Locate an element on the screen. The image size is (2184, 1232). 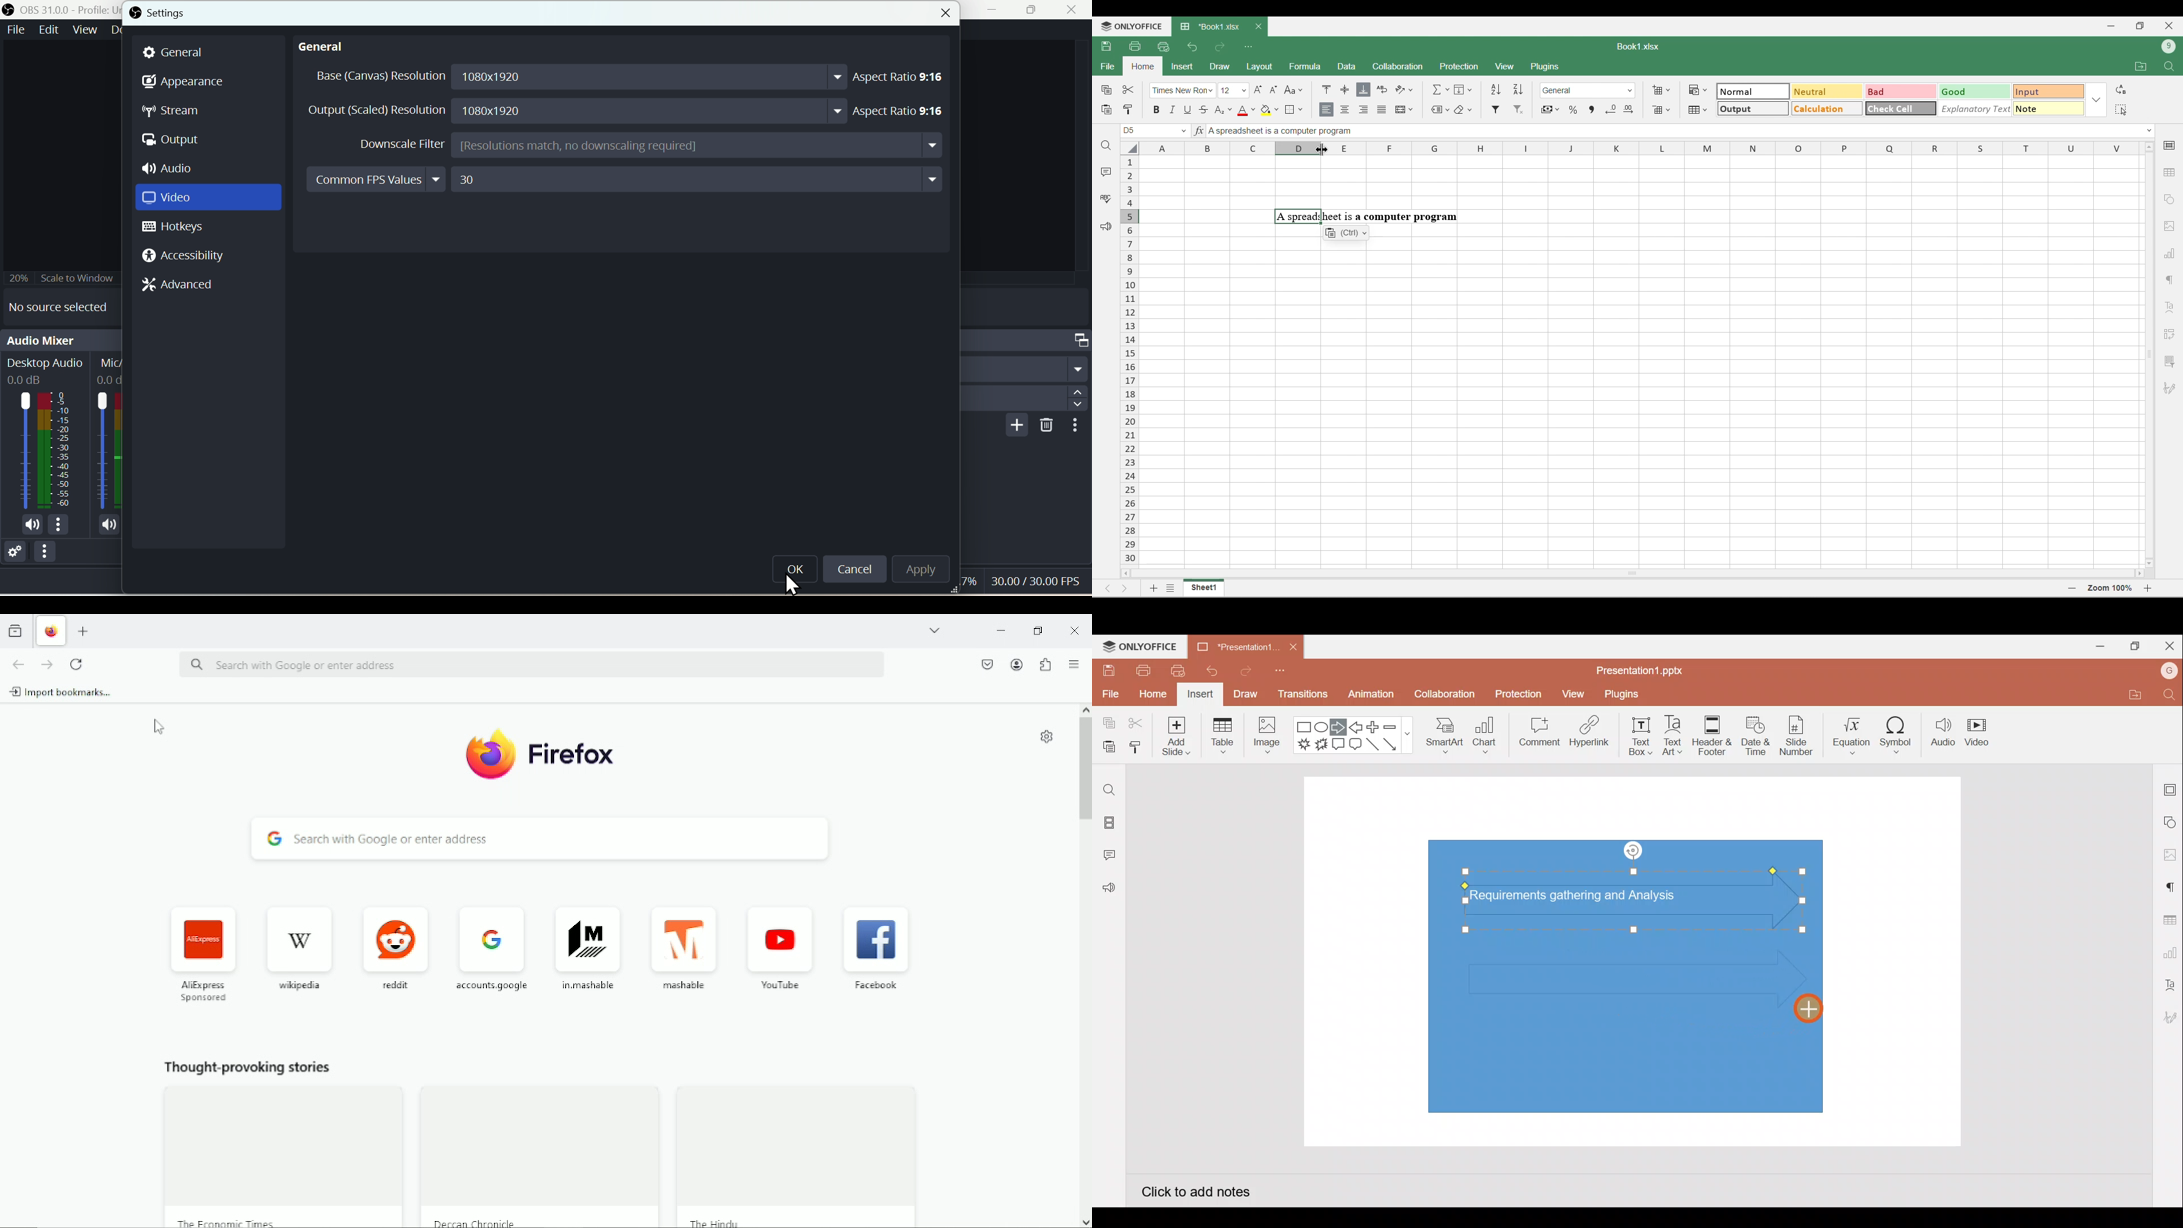
Rectangular callout is located at coordinates (1339, 745).